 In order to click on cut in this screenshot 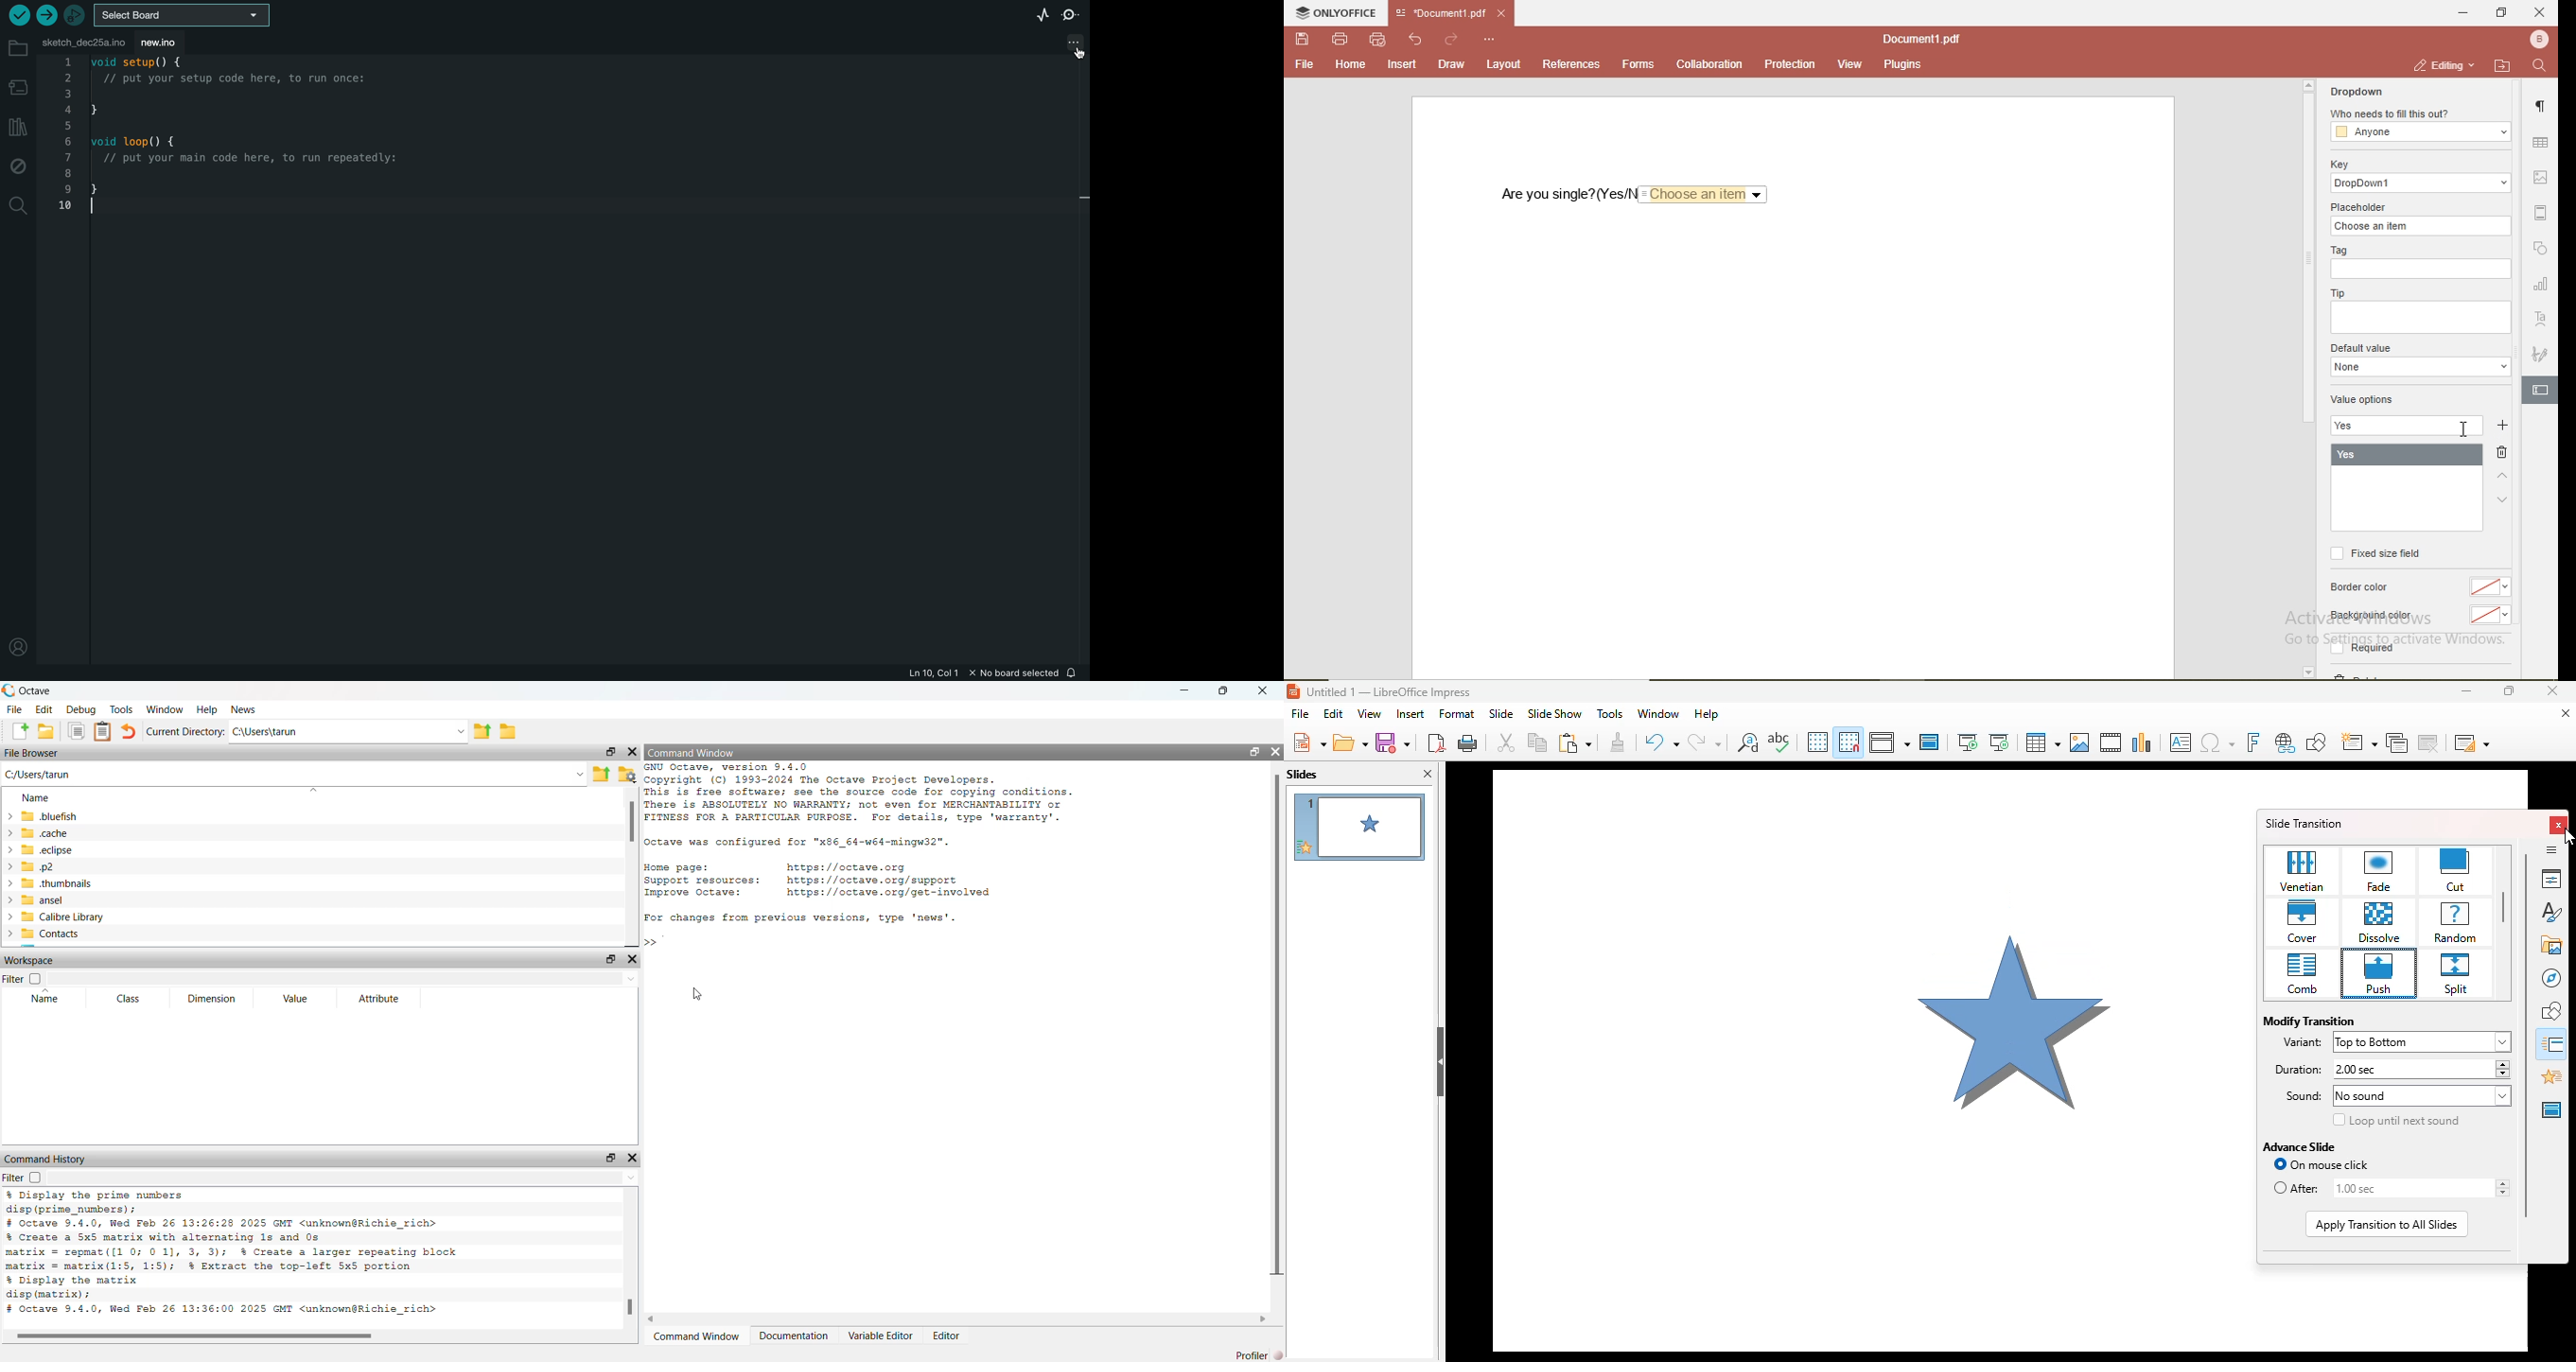, I will do `click(2457, 871)`.